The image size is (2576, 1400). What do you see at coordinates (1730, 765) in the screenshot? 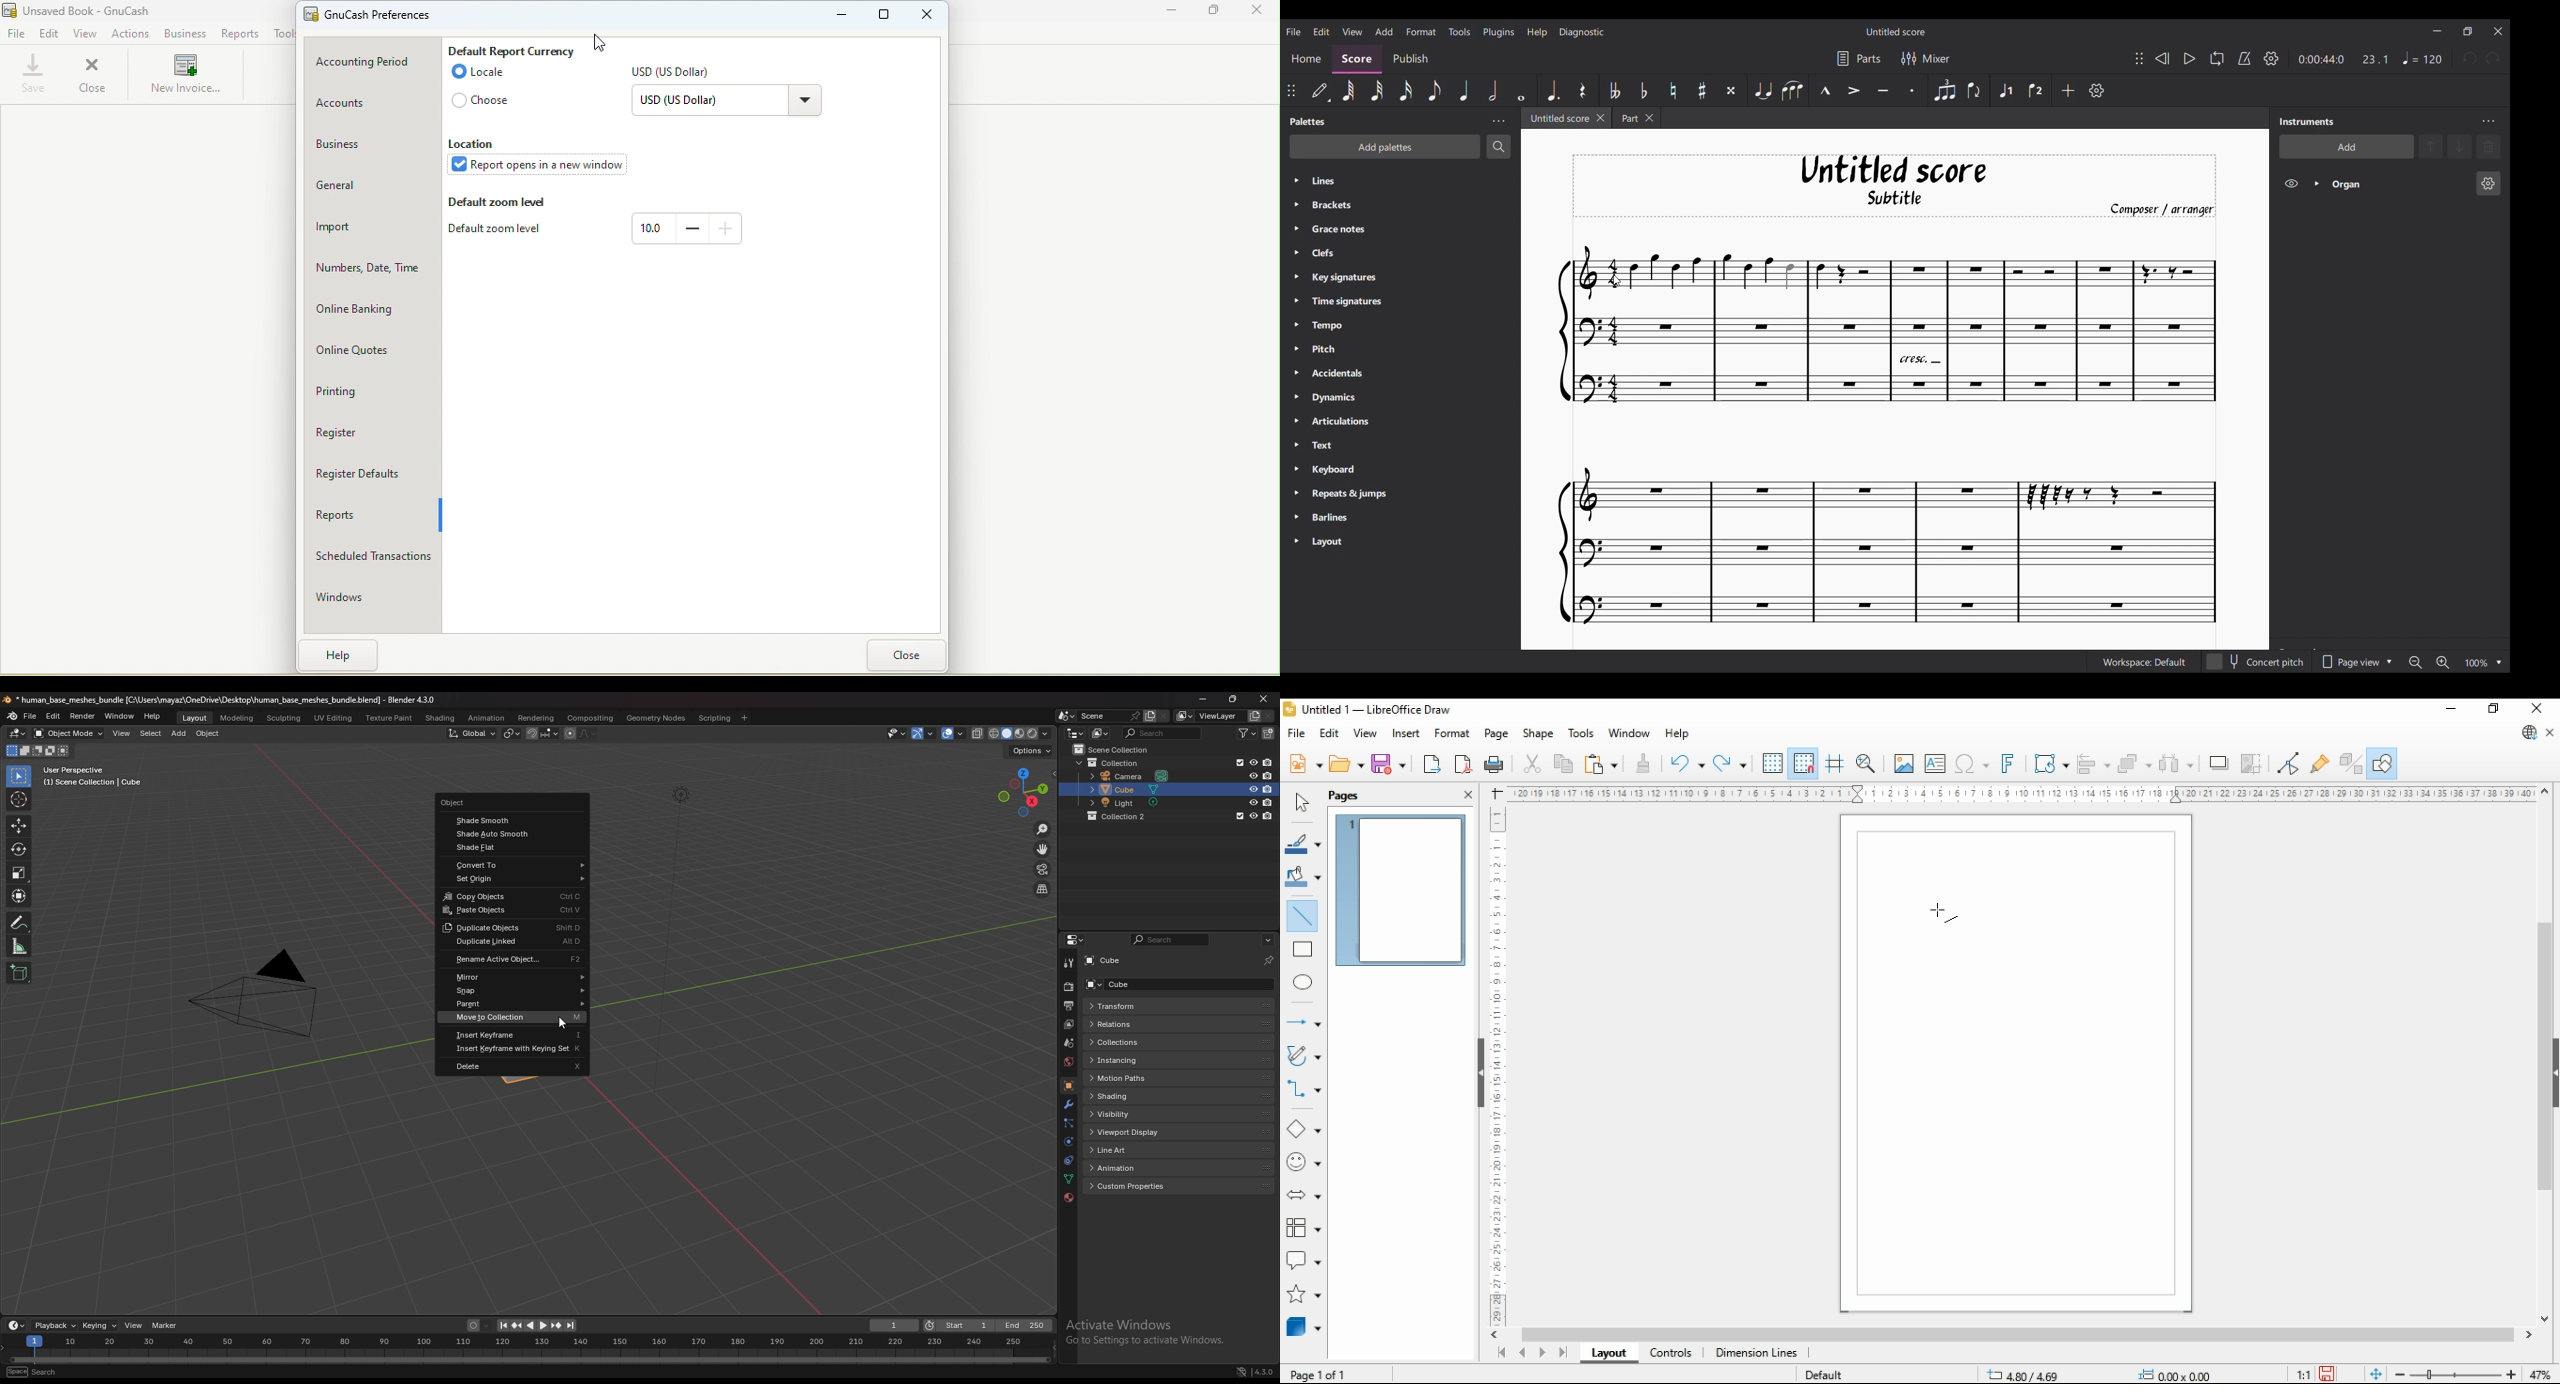
I see `redo` at bounding box center [1730, 765].